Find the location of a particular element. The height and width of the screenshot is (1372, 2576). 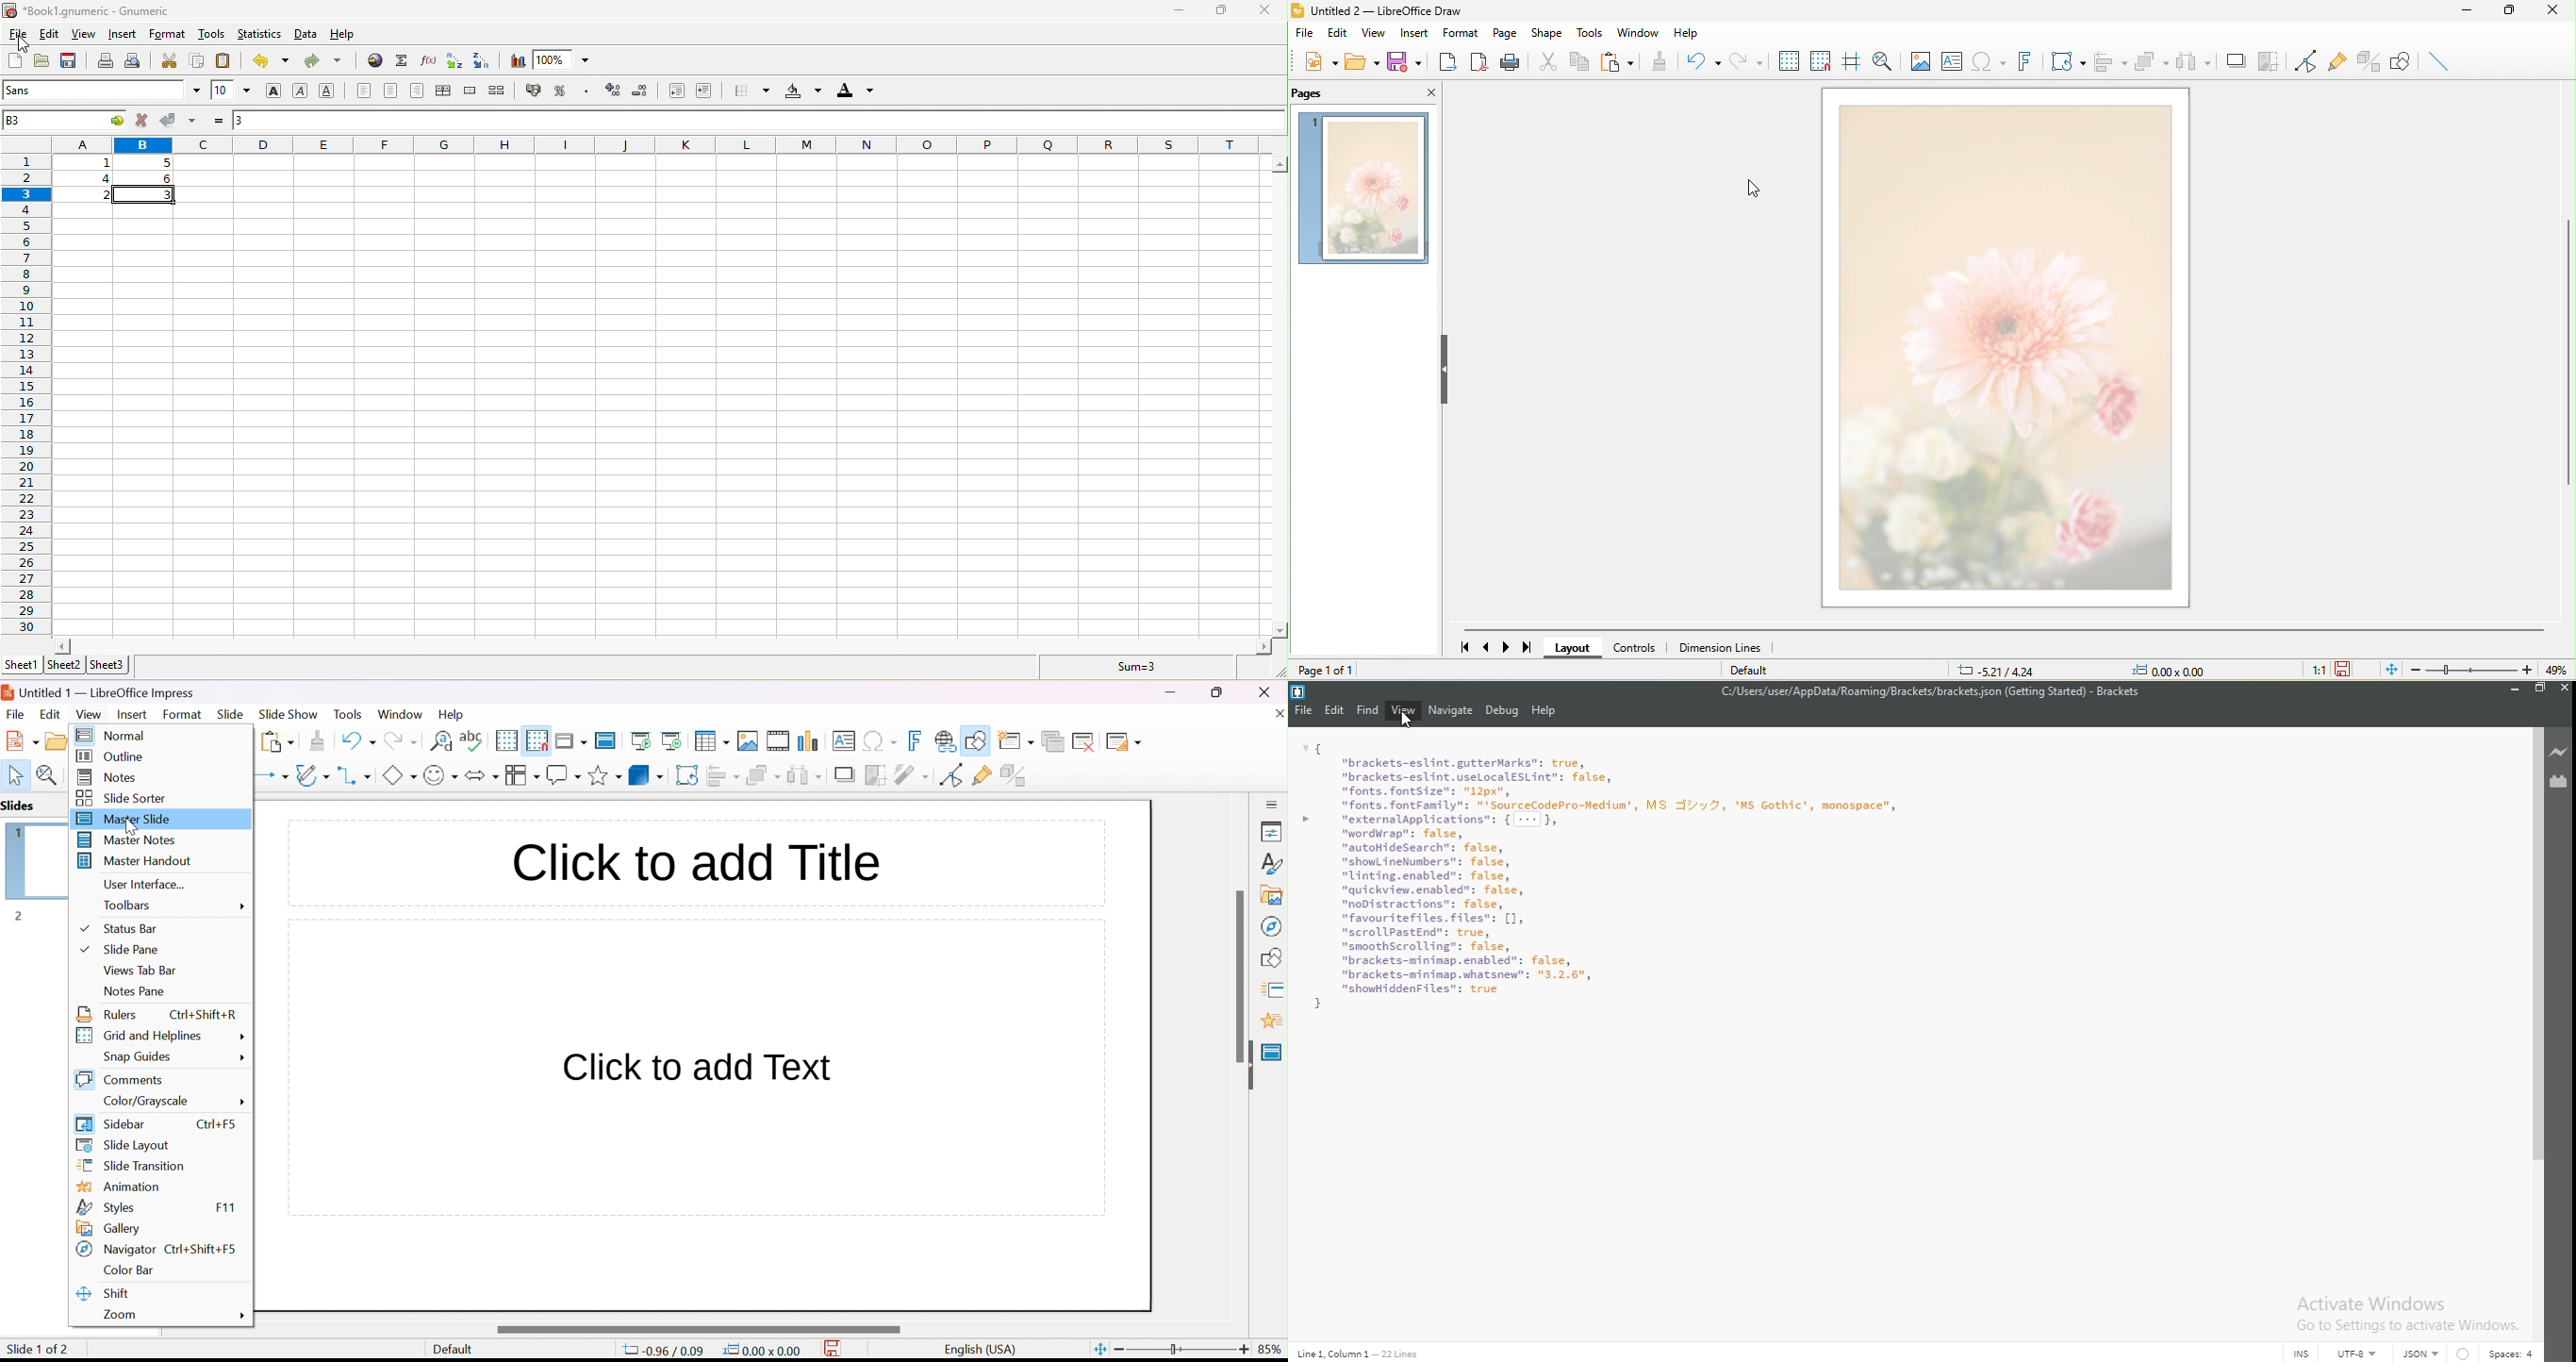

insert line is located at coordinates (2439, 60).